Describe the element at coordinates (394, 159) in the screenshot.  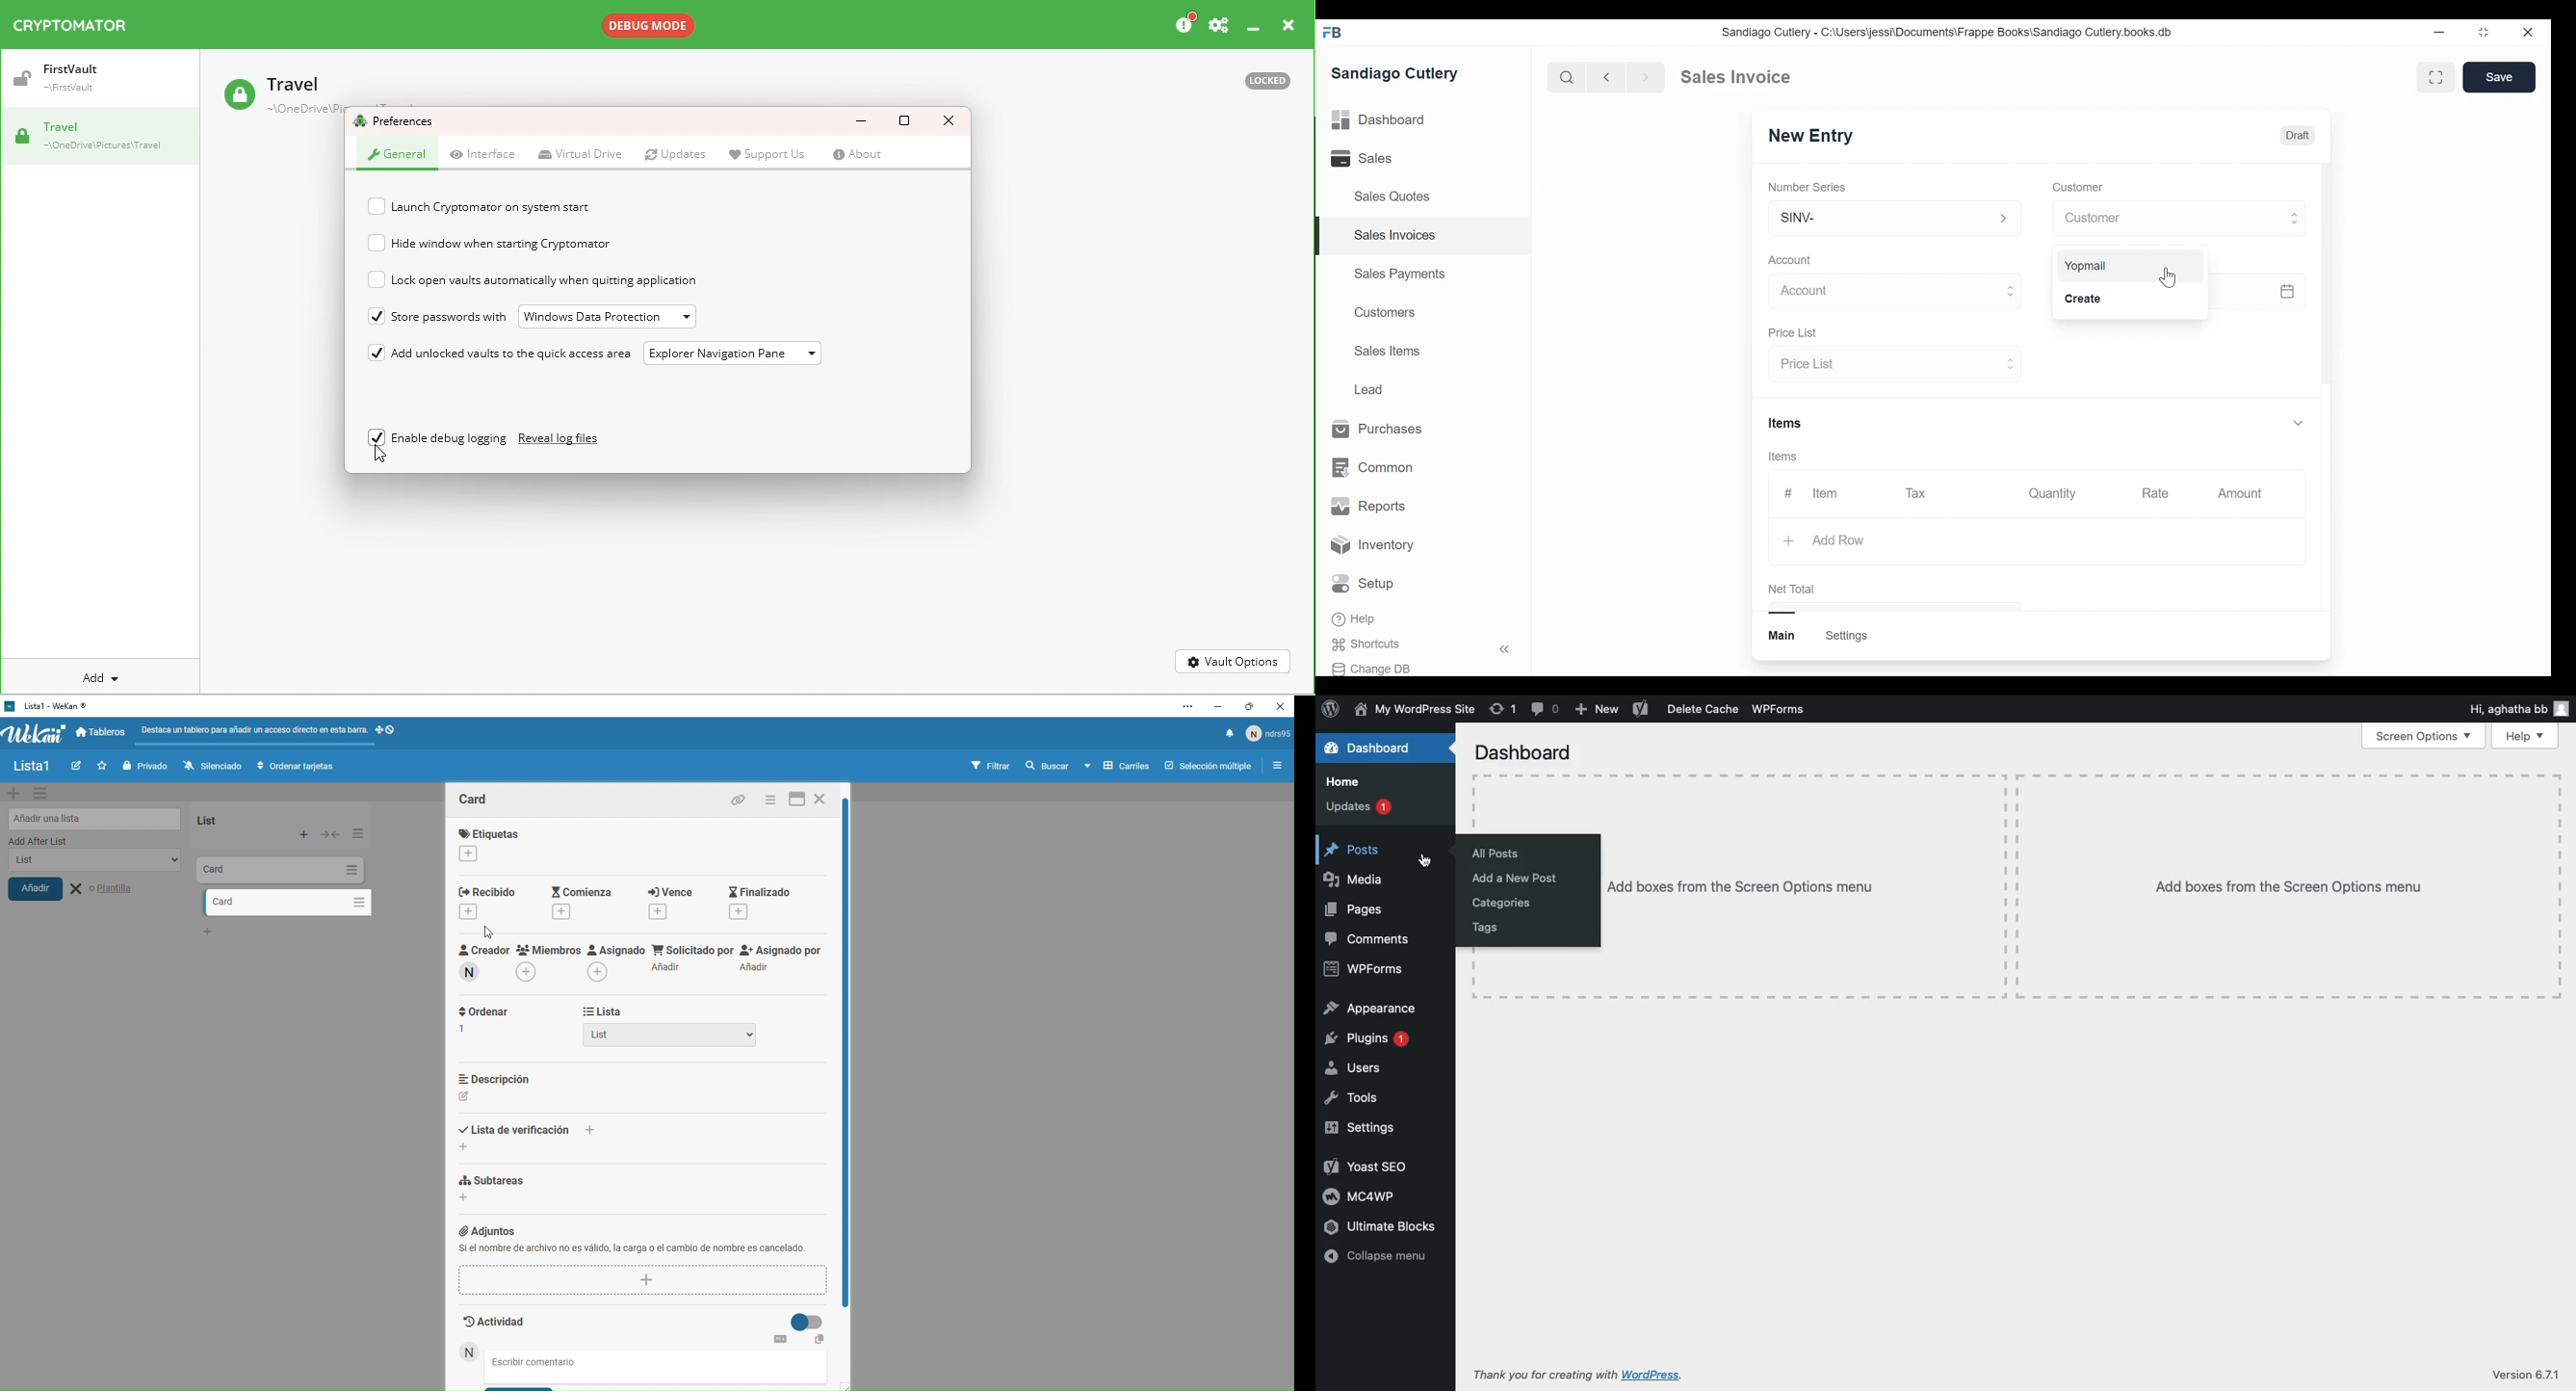
I see `General` at that location.